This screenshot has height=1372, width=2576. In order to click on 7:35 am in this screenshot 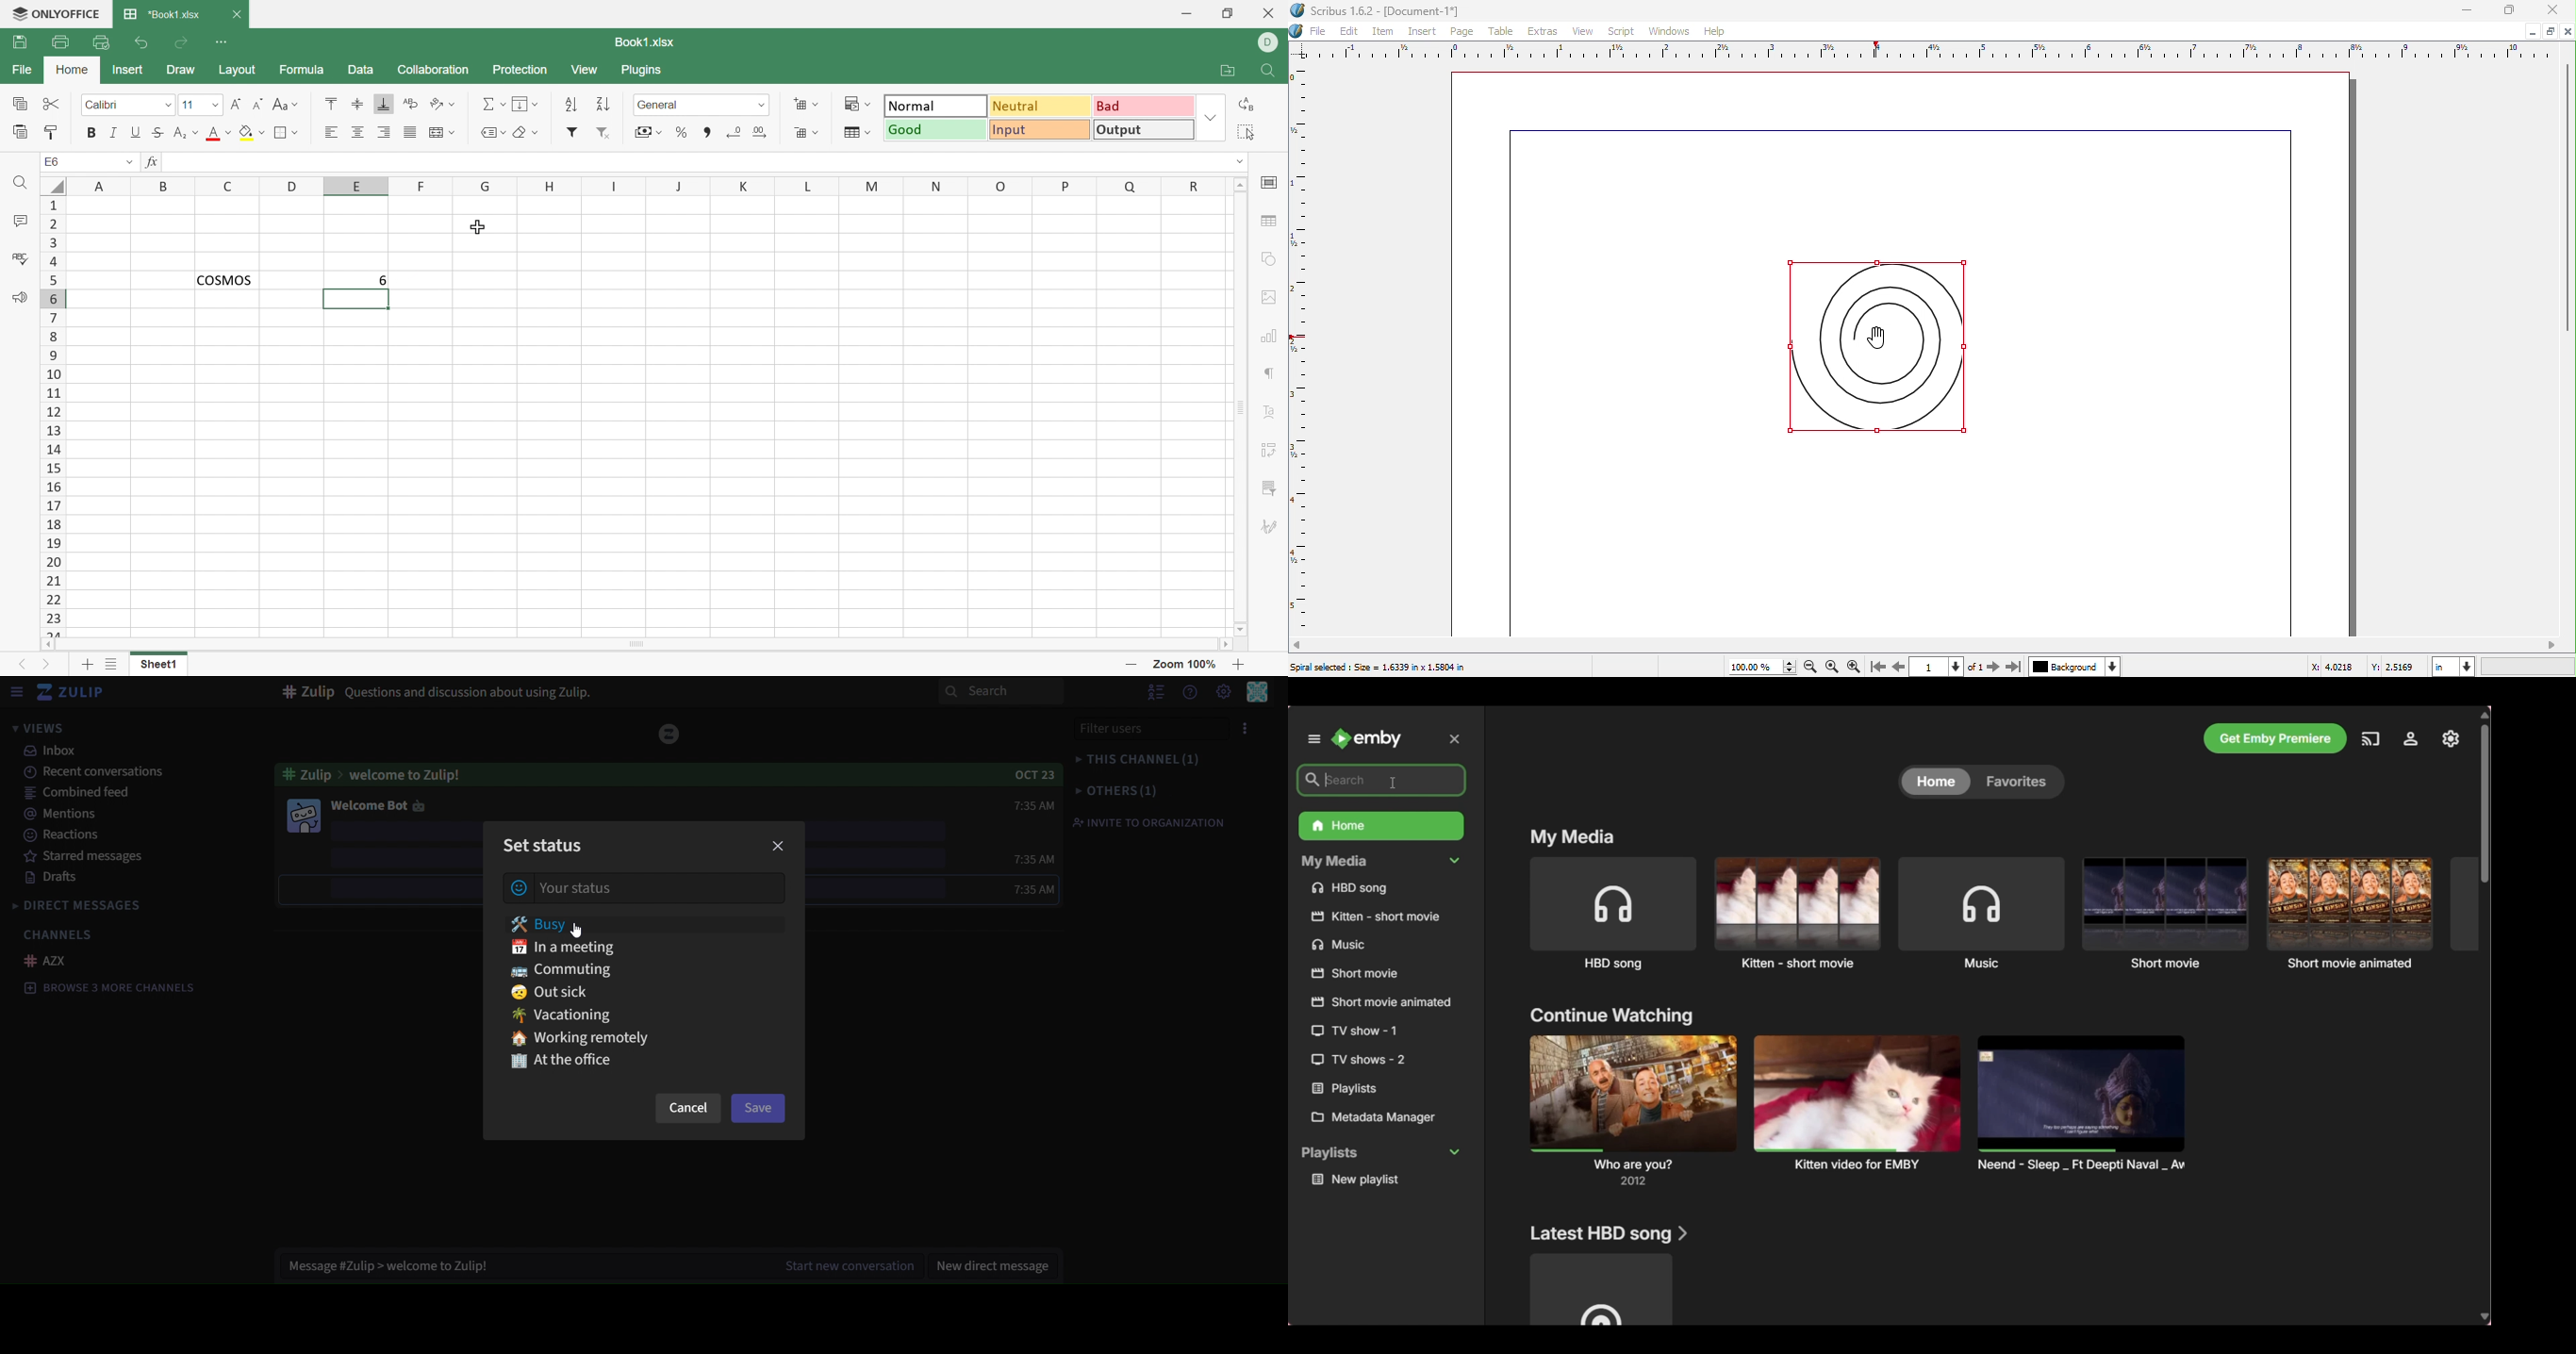, I will do `click(1009, 888)`.